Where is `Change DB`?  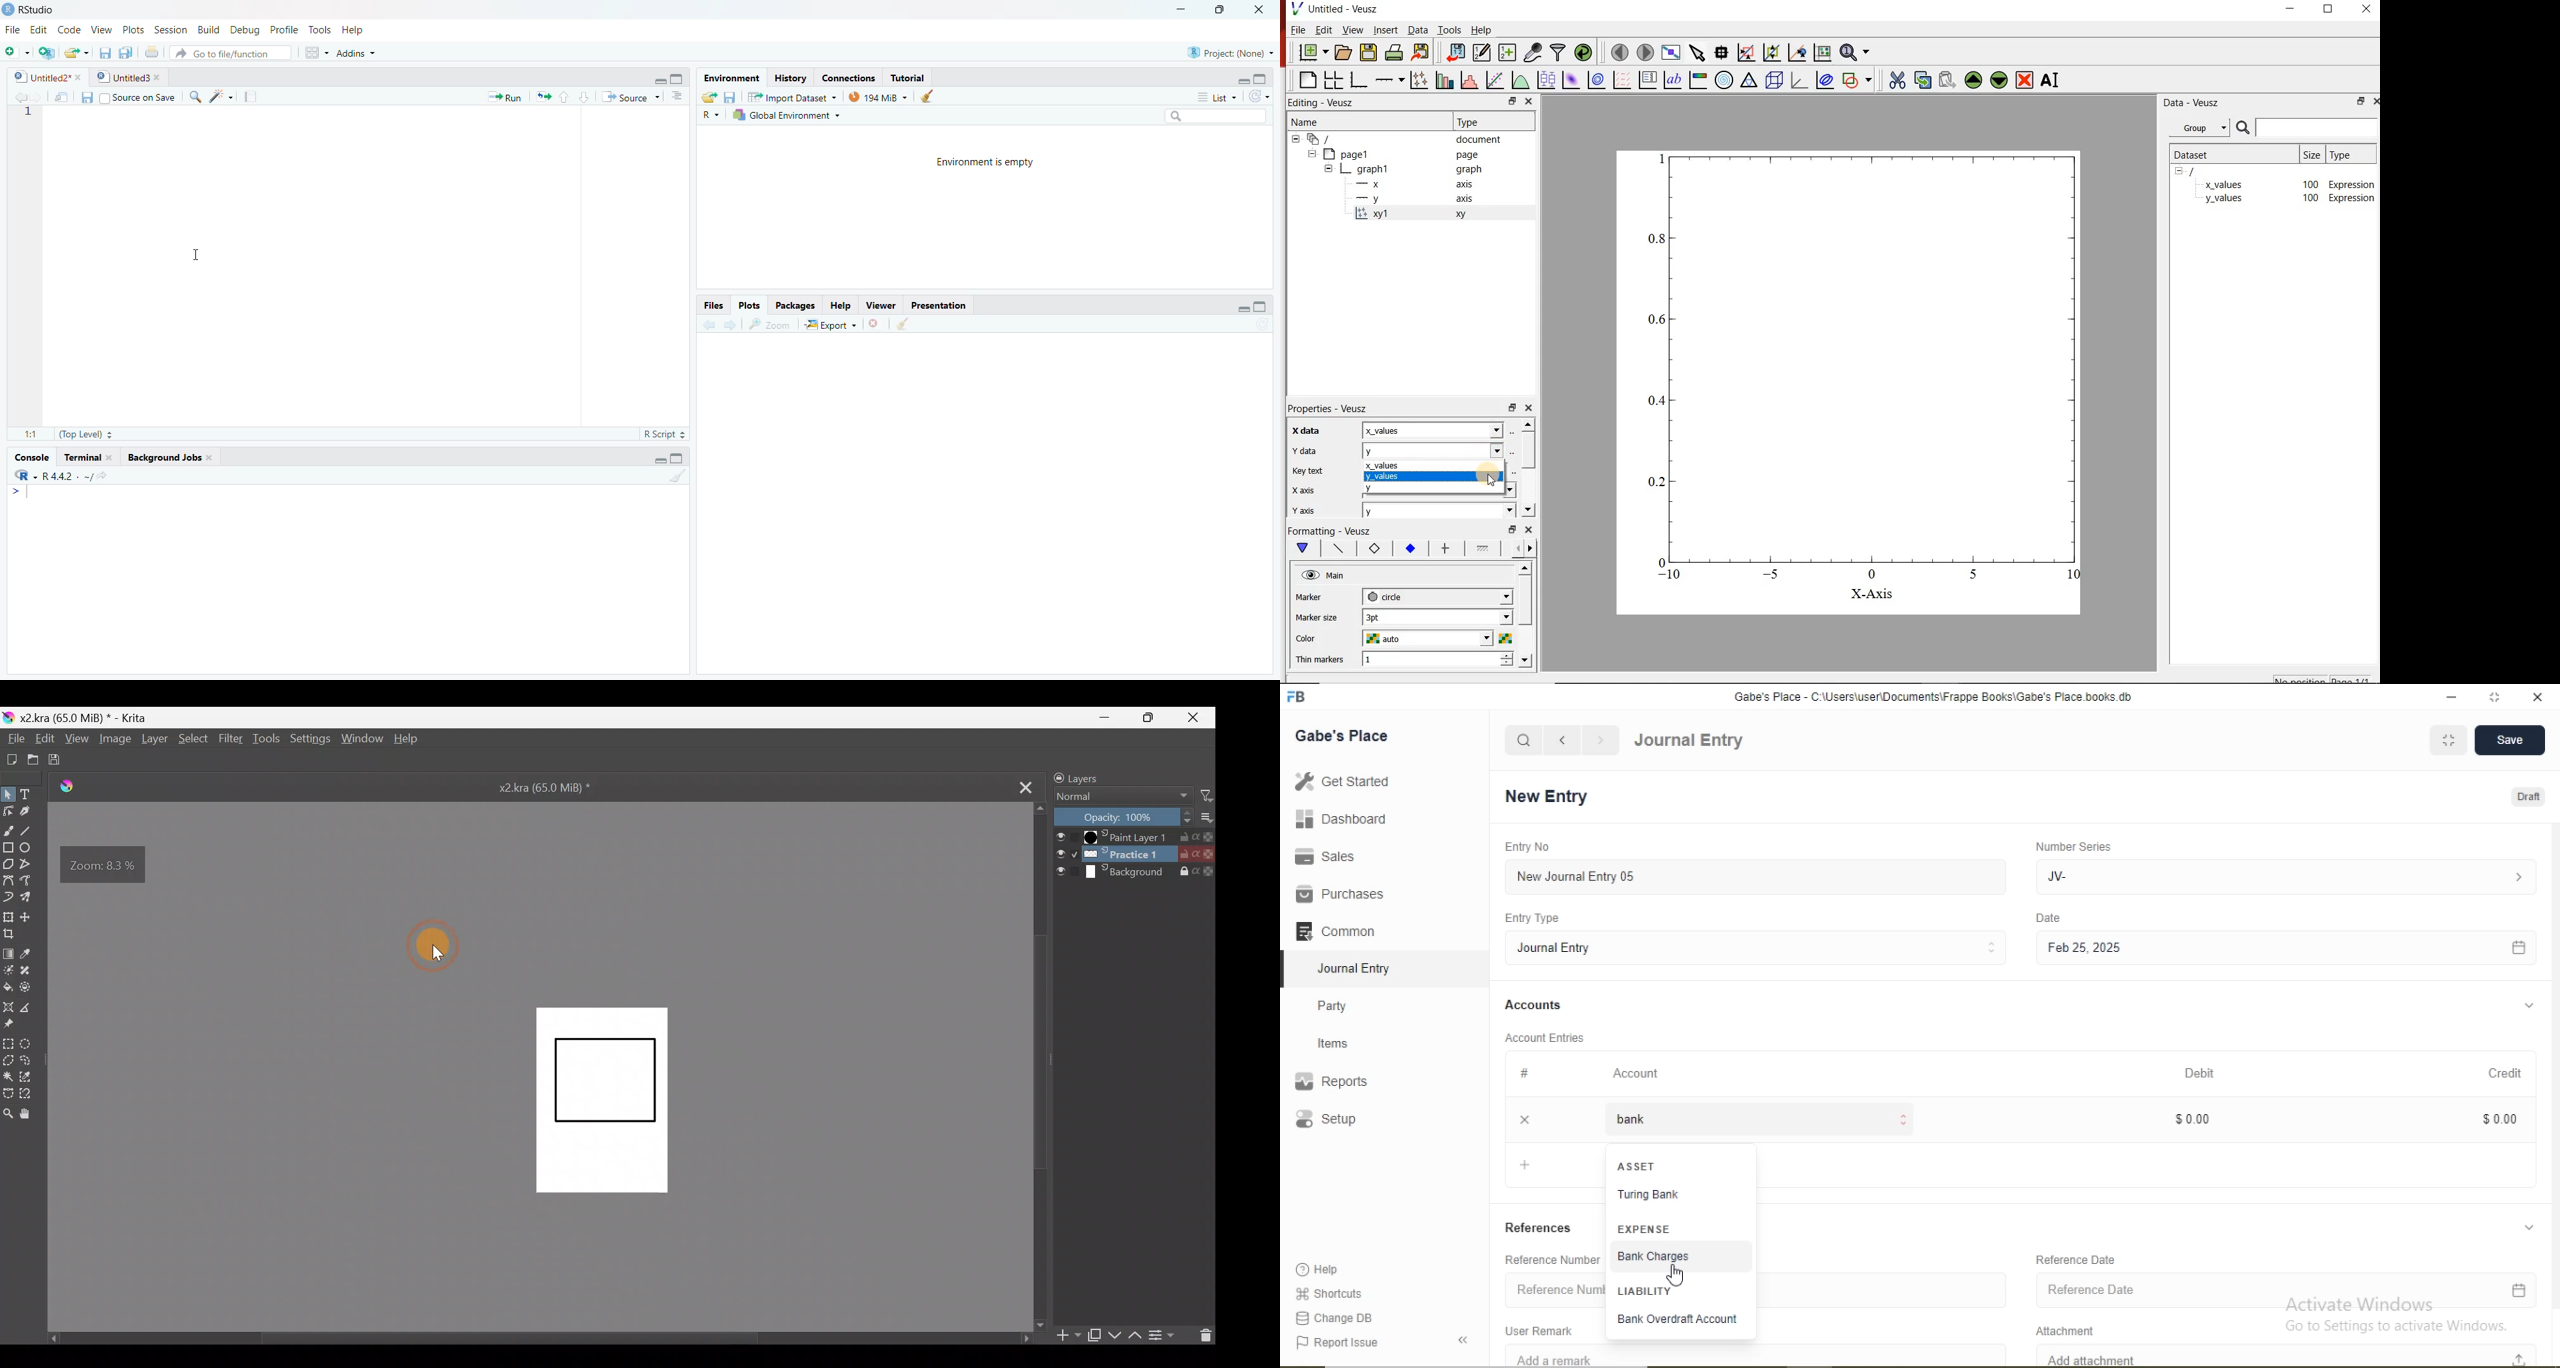
Change DB is located at coordinates (1335, 1317).